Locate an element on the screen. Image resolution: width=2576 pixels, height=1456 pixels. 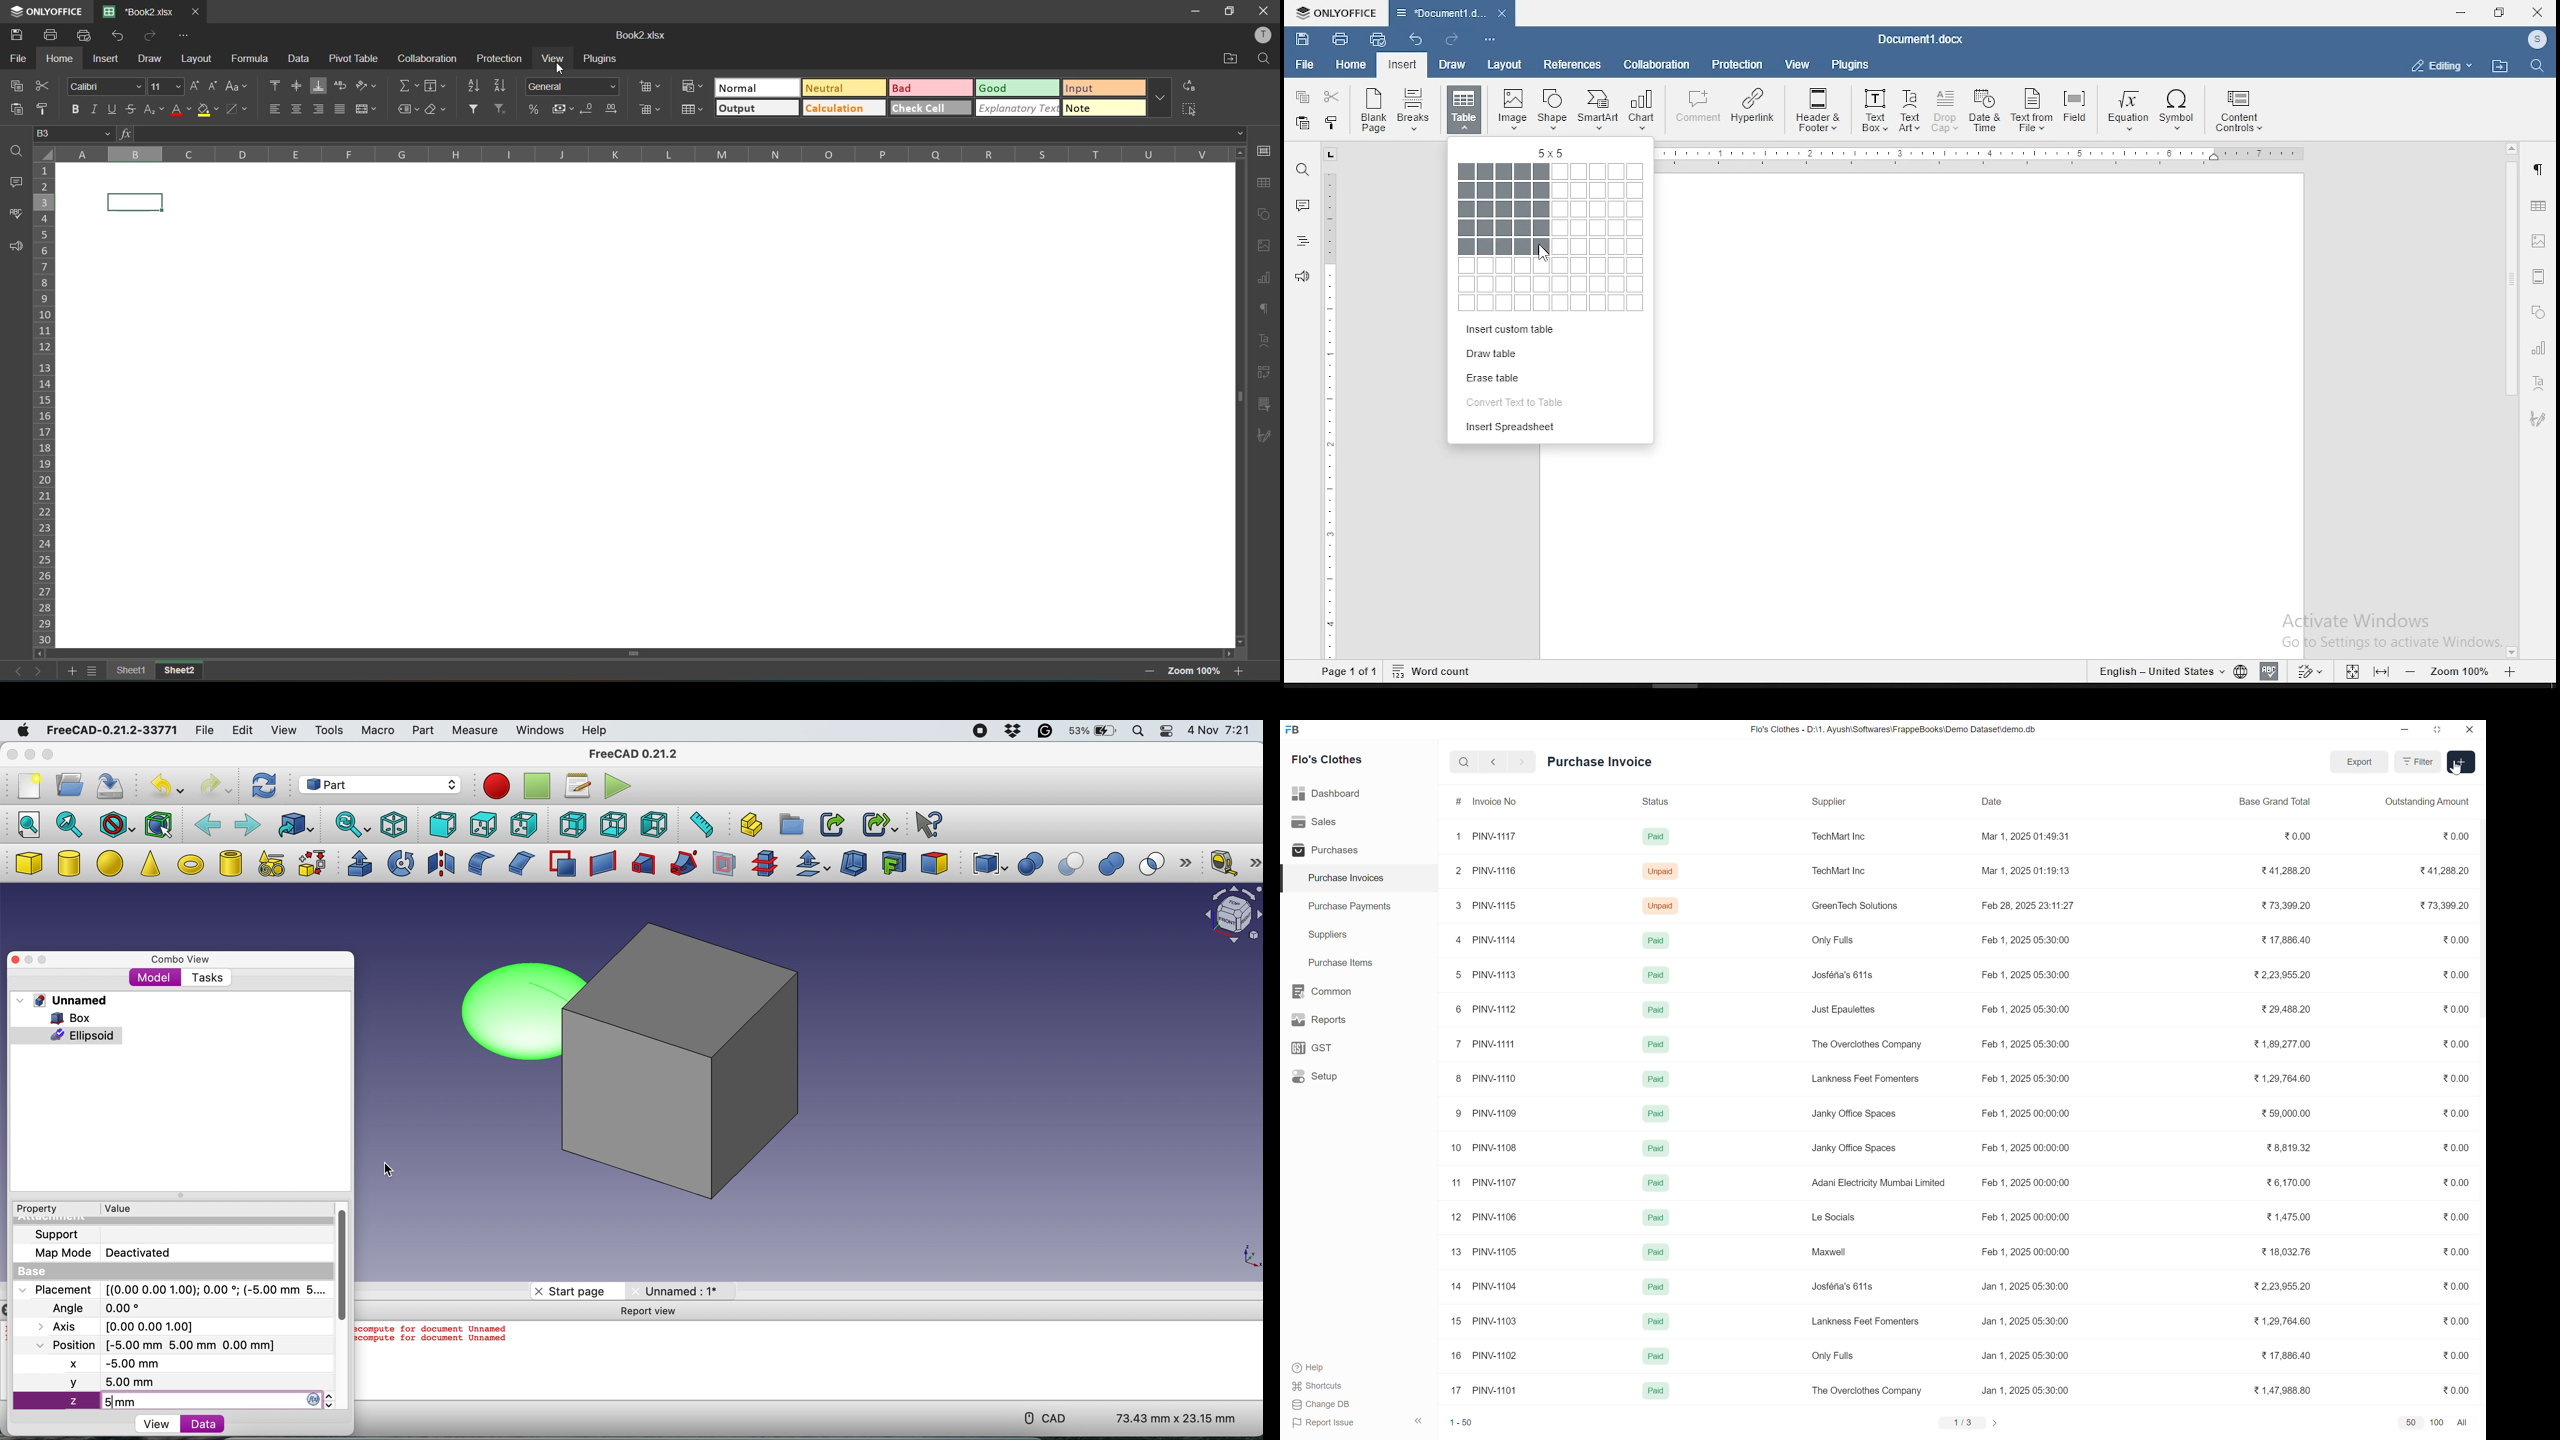
8,819.32 is located at coordinates (2289, 1147).